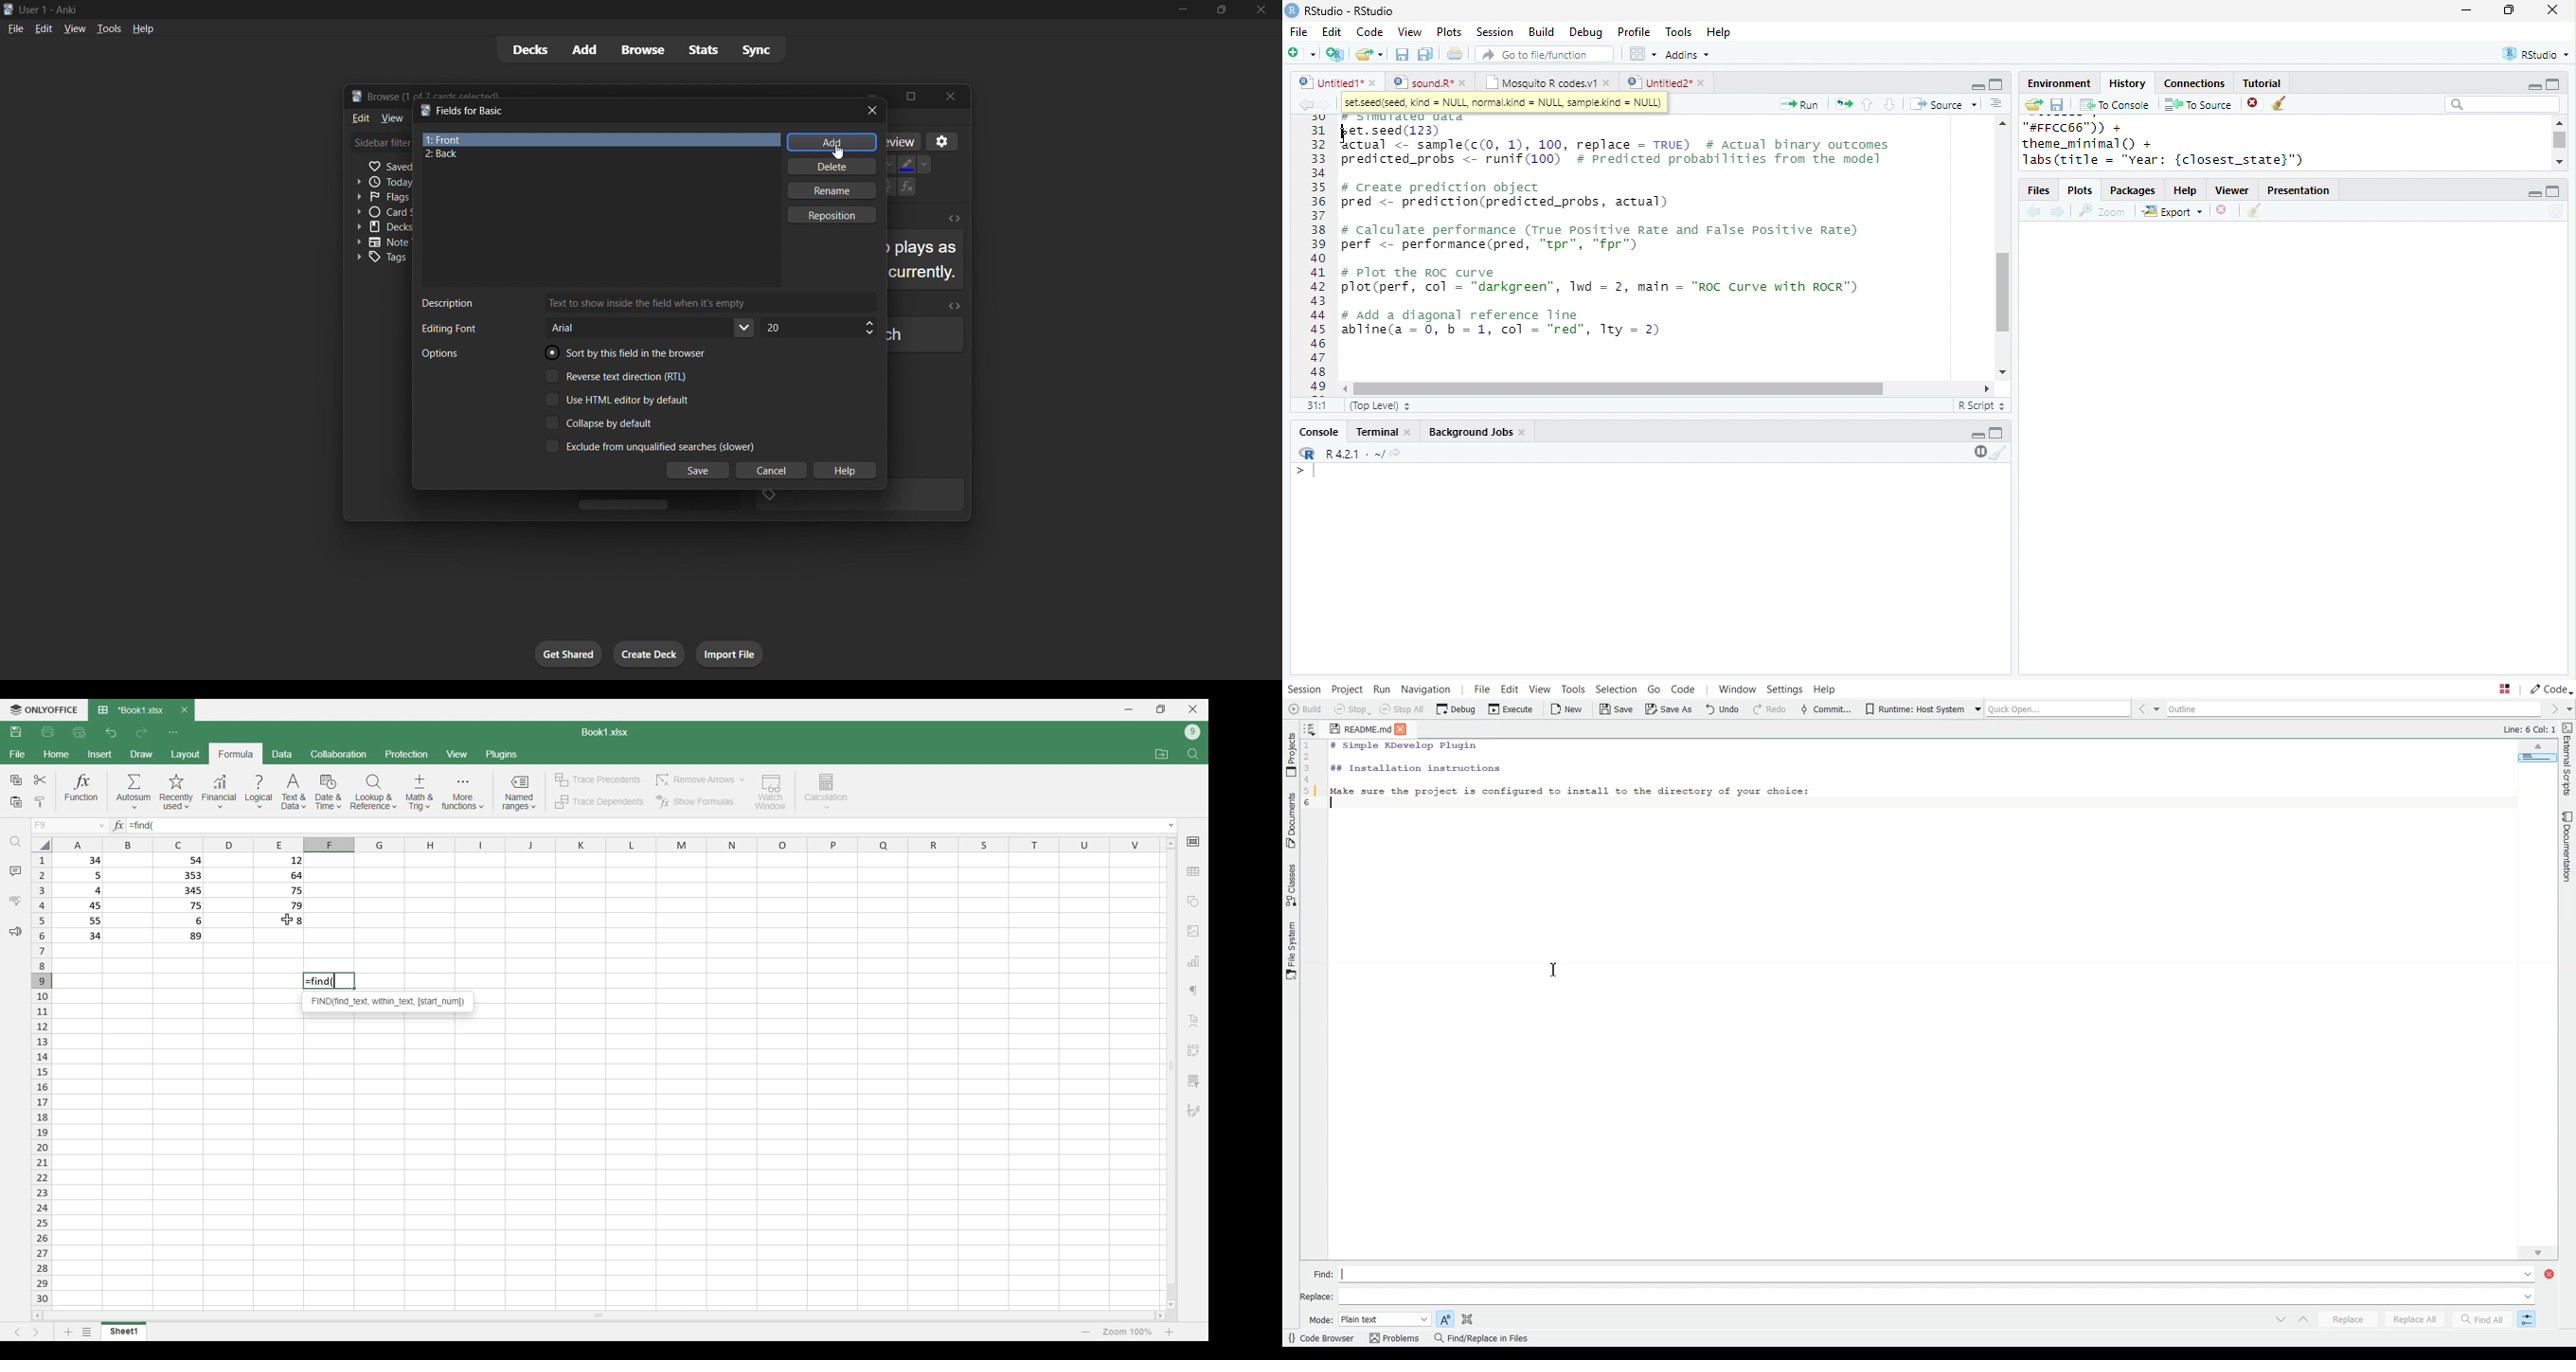  I want to click on Problems, so click(1393, 1339).